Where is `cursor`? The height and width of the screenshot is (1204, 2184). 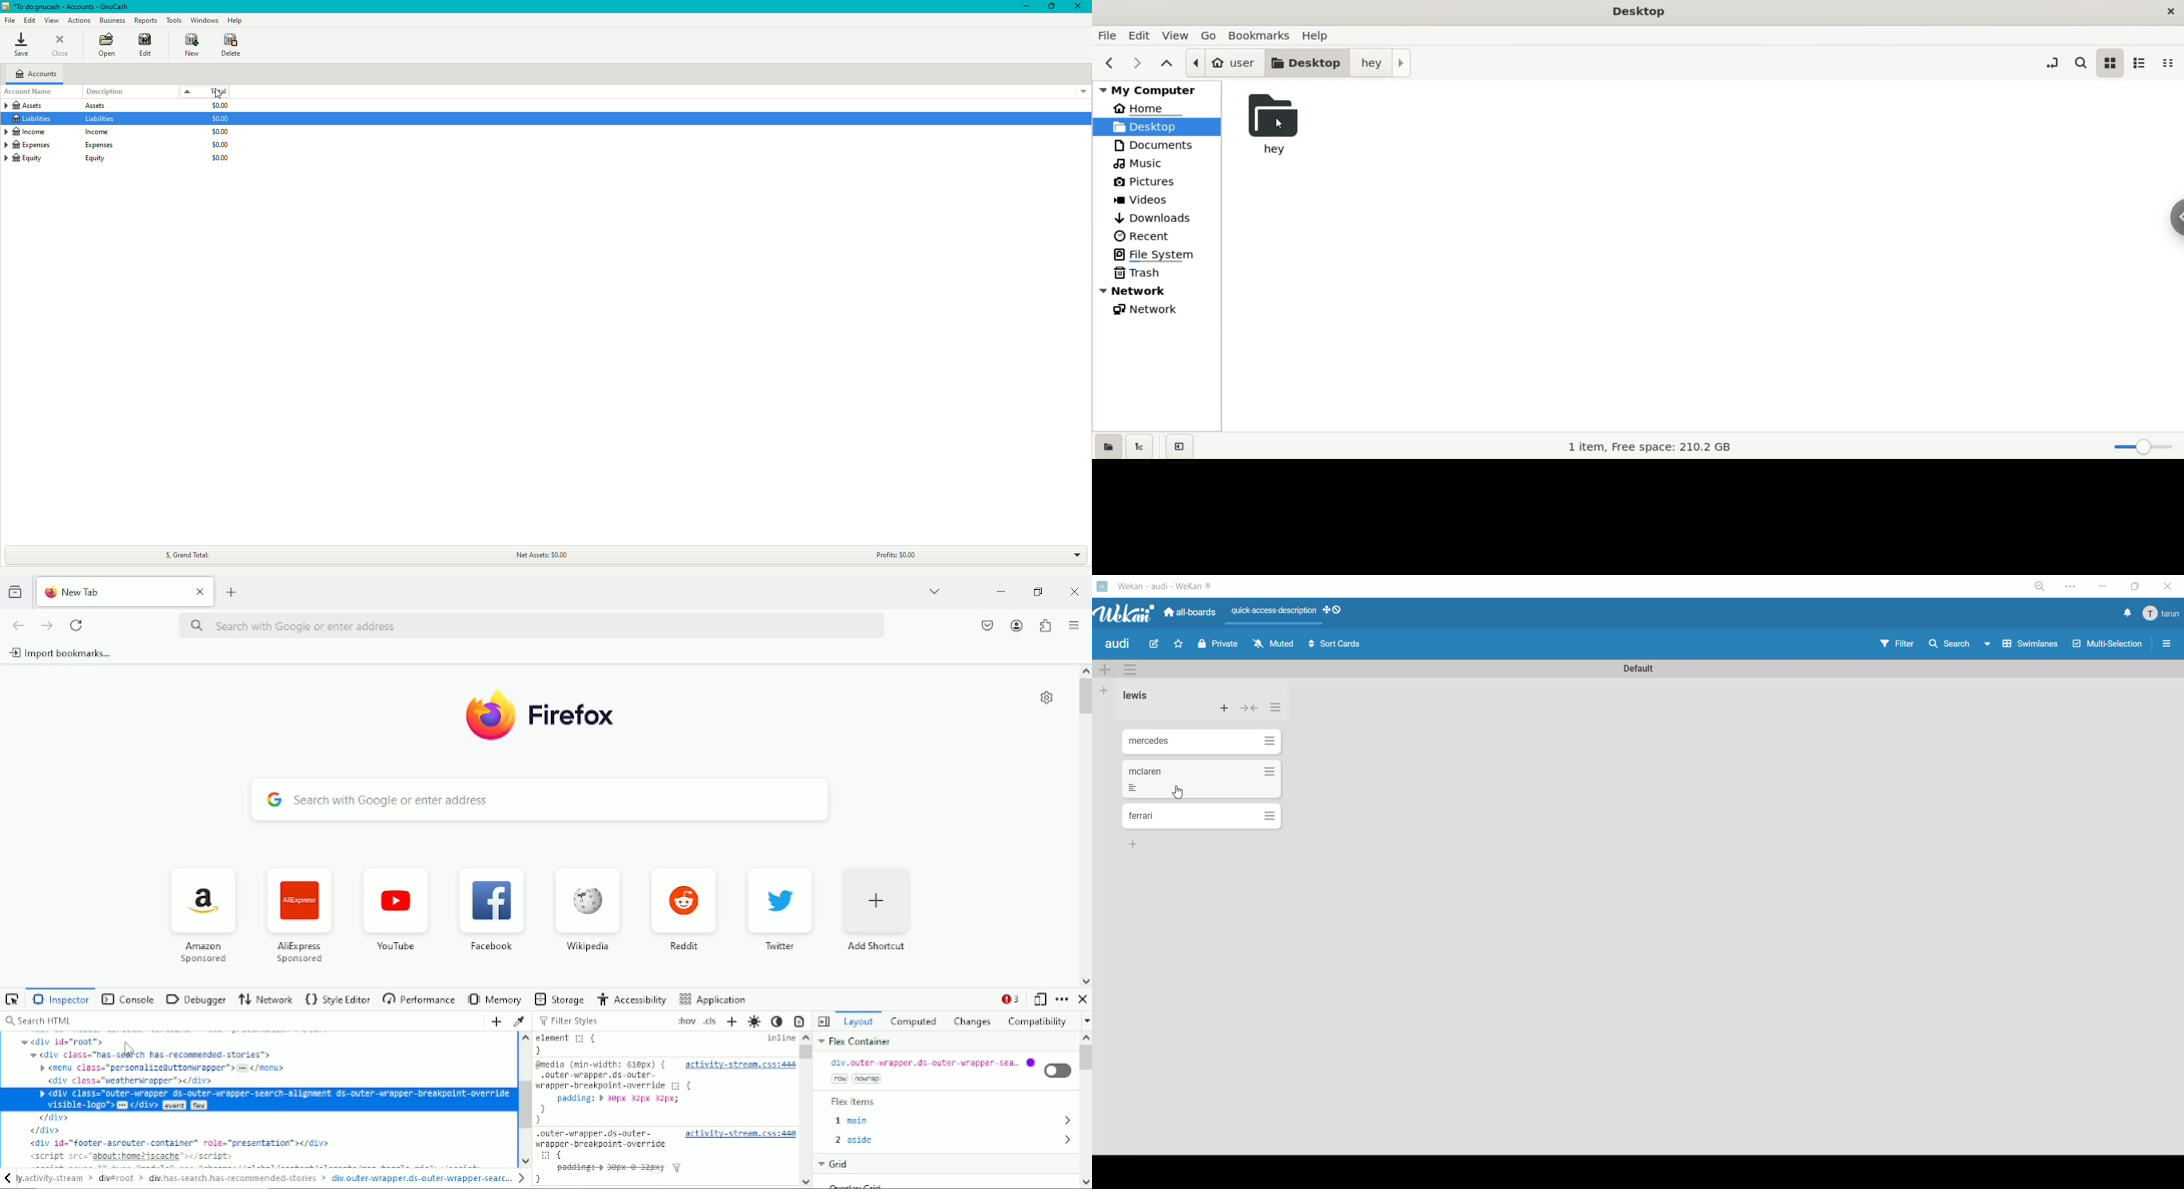
cursor is located at coordinates (1278, 123).